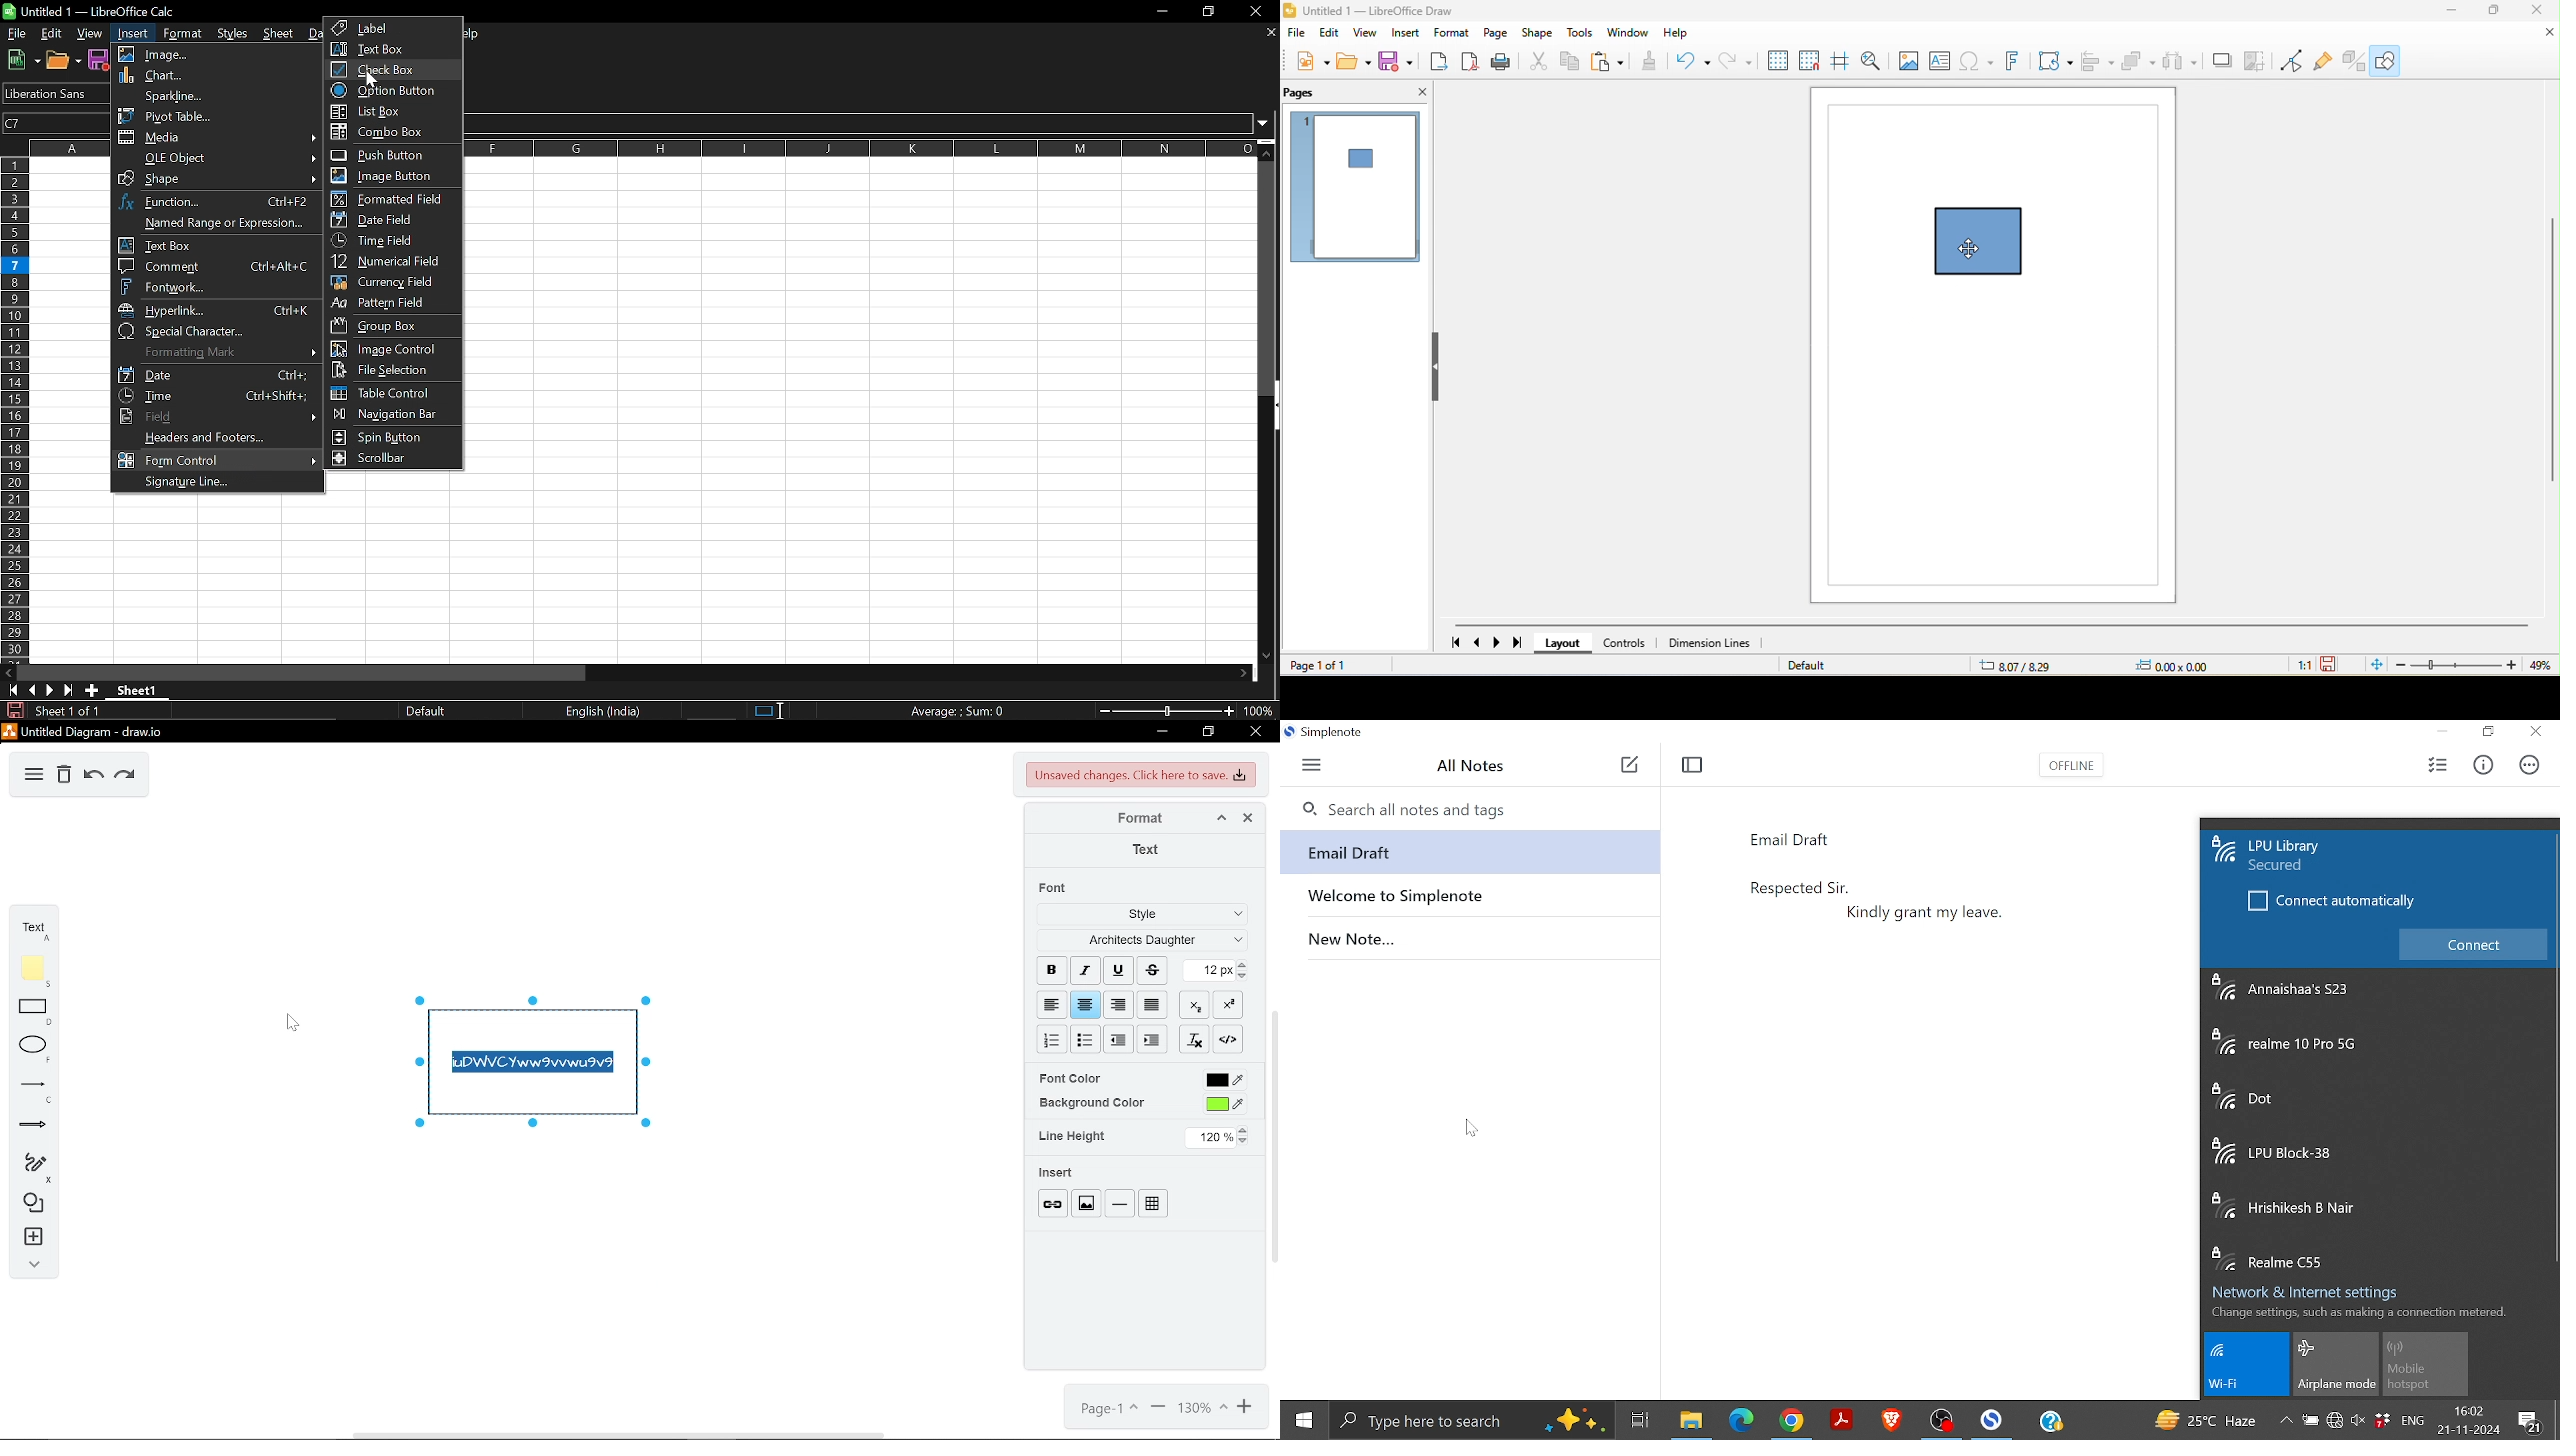 The image size is (2576, 1456). I want to click on Connect automatically, so click(2331, 907).